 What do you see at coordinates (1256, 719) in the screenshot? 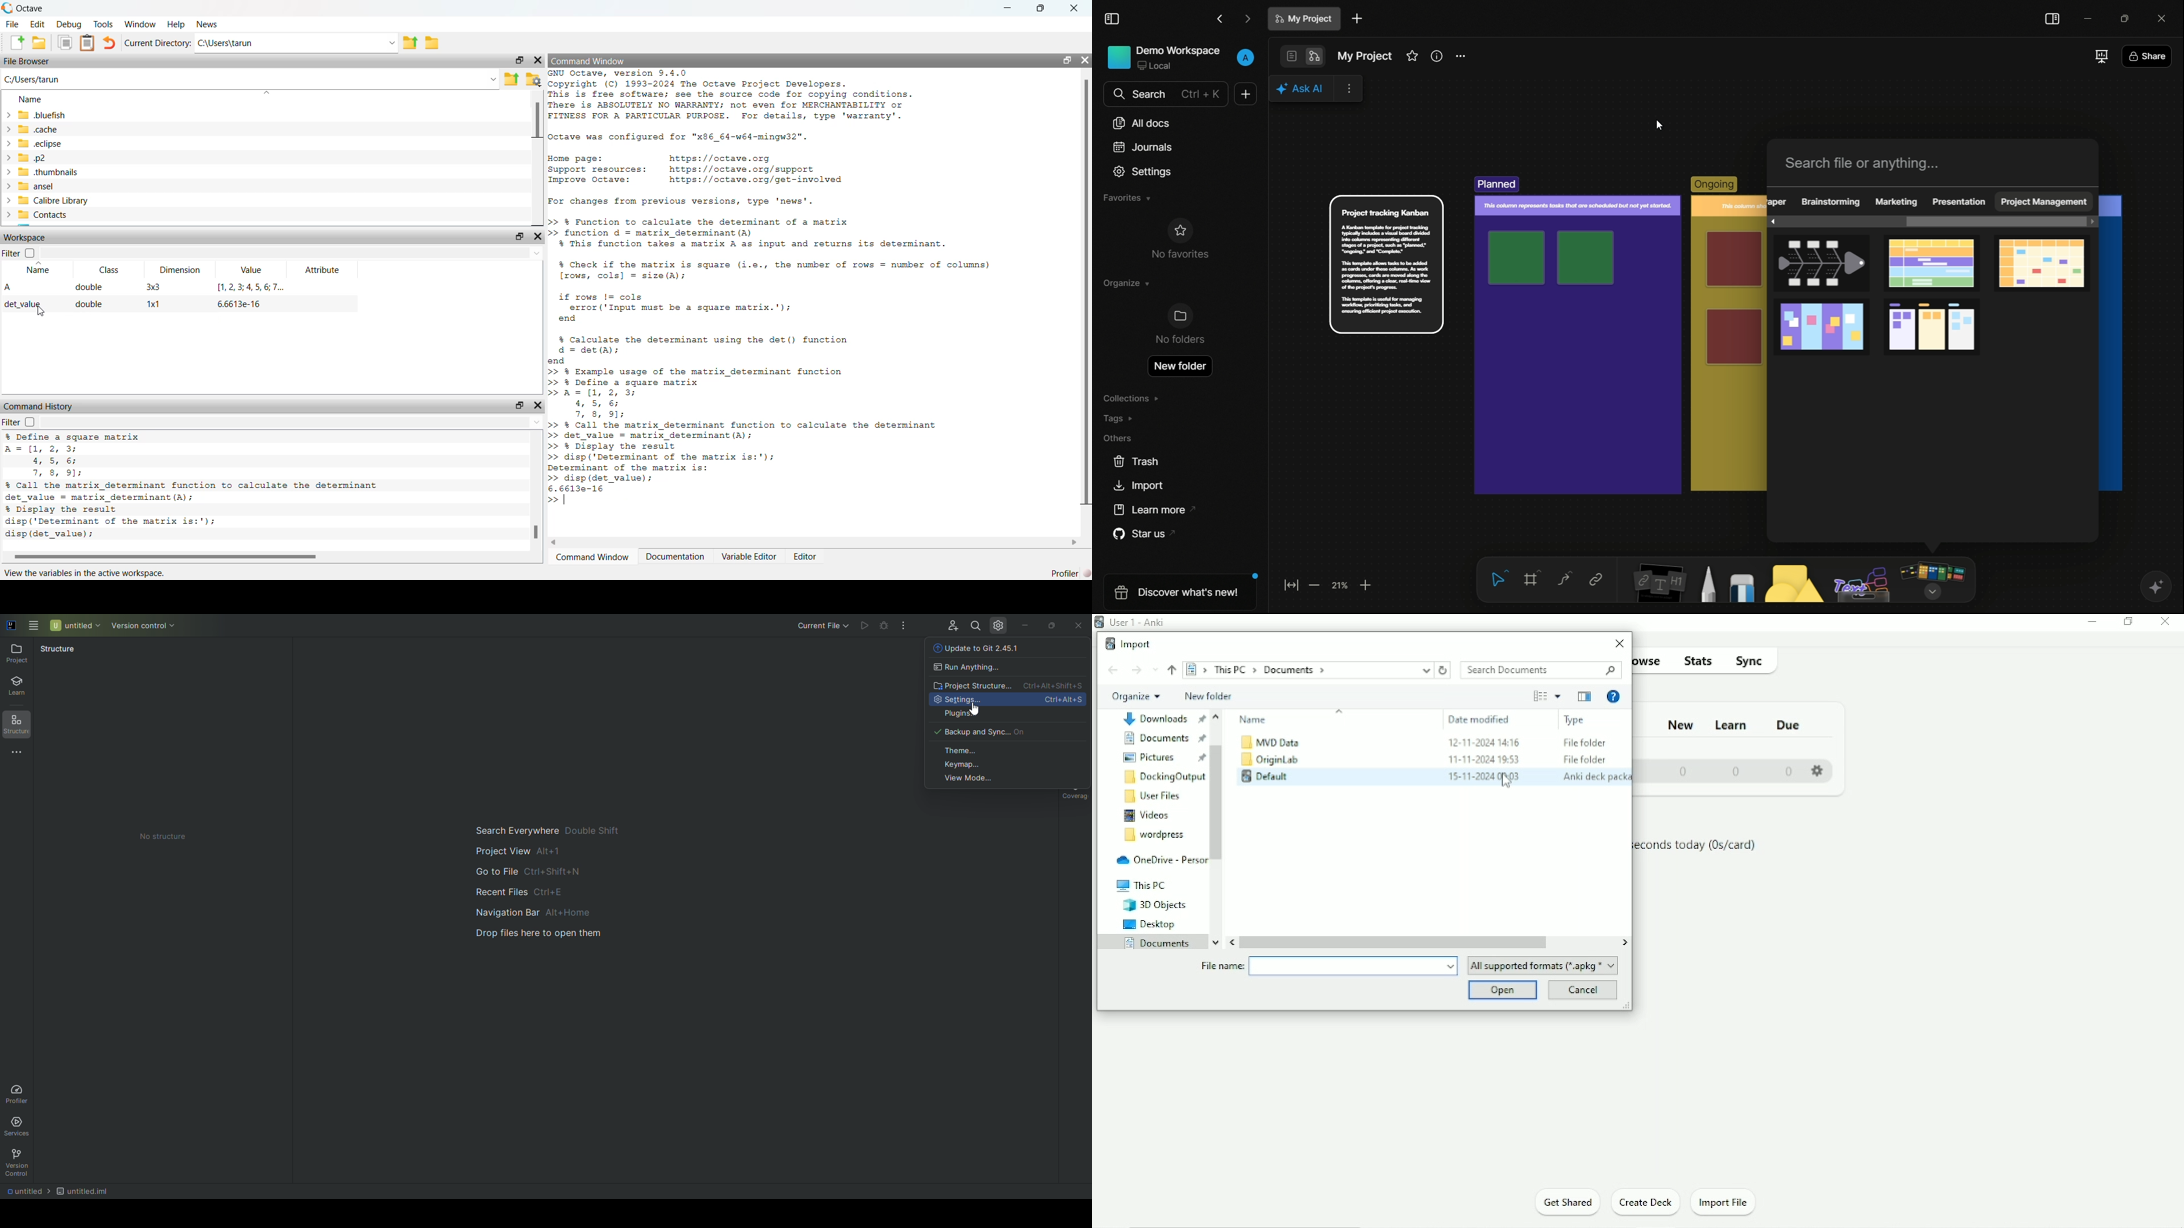
I see `Name` at bounding box center [1256, 719].